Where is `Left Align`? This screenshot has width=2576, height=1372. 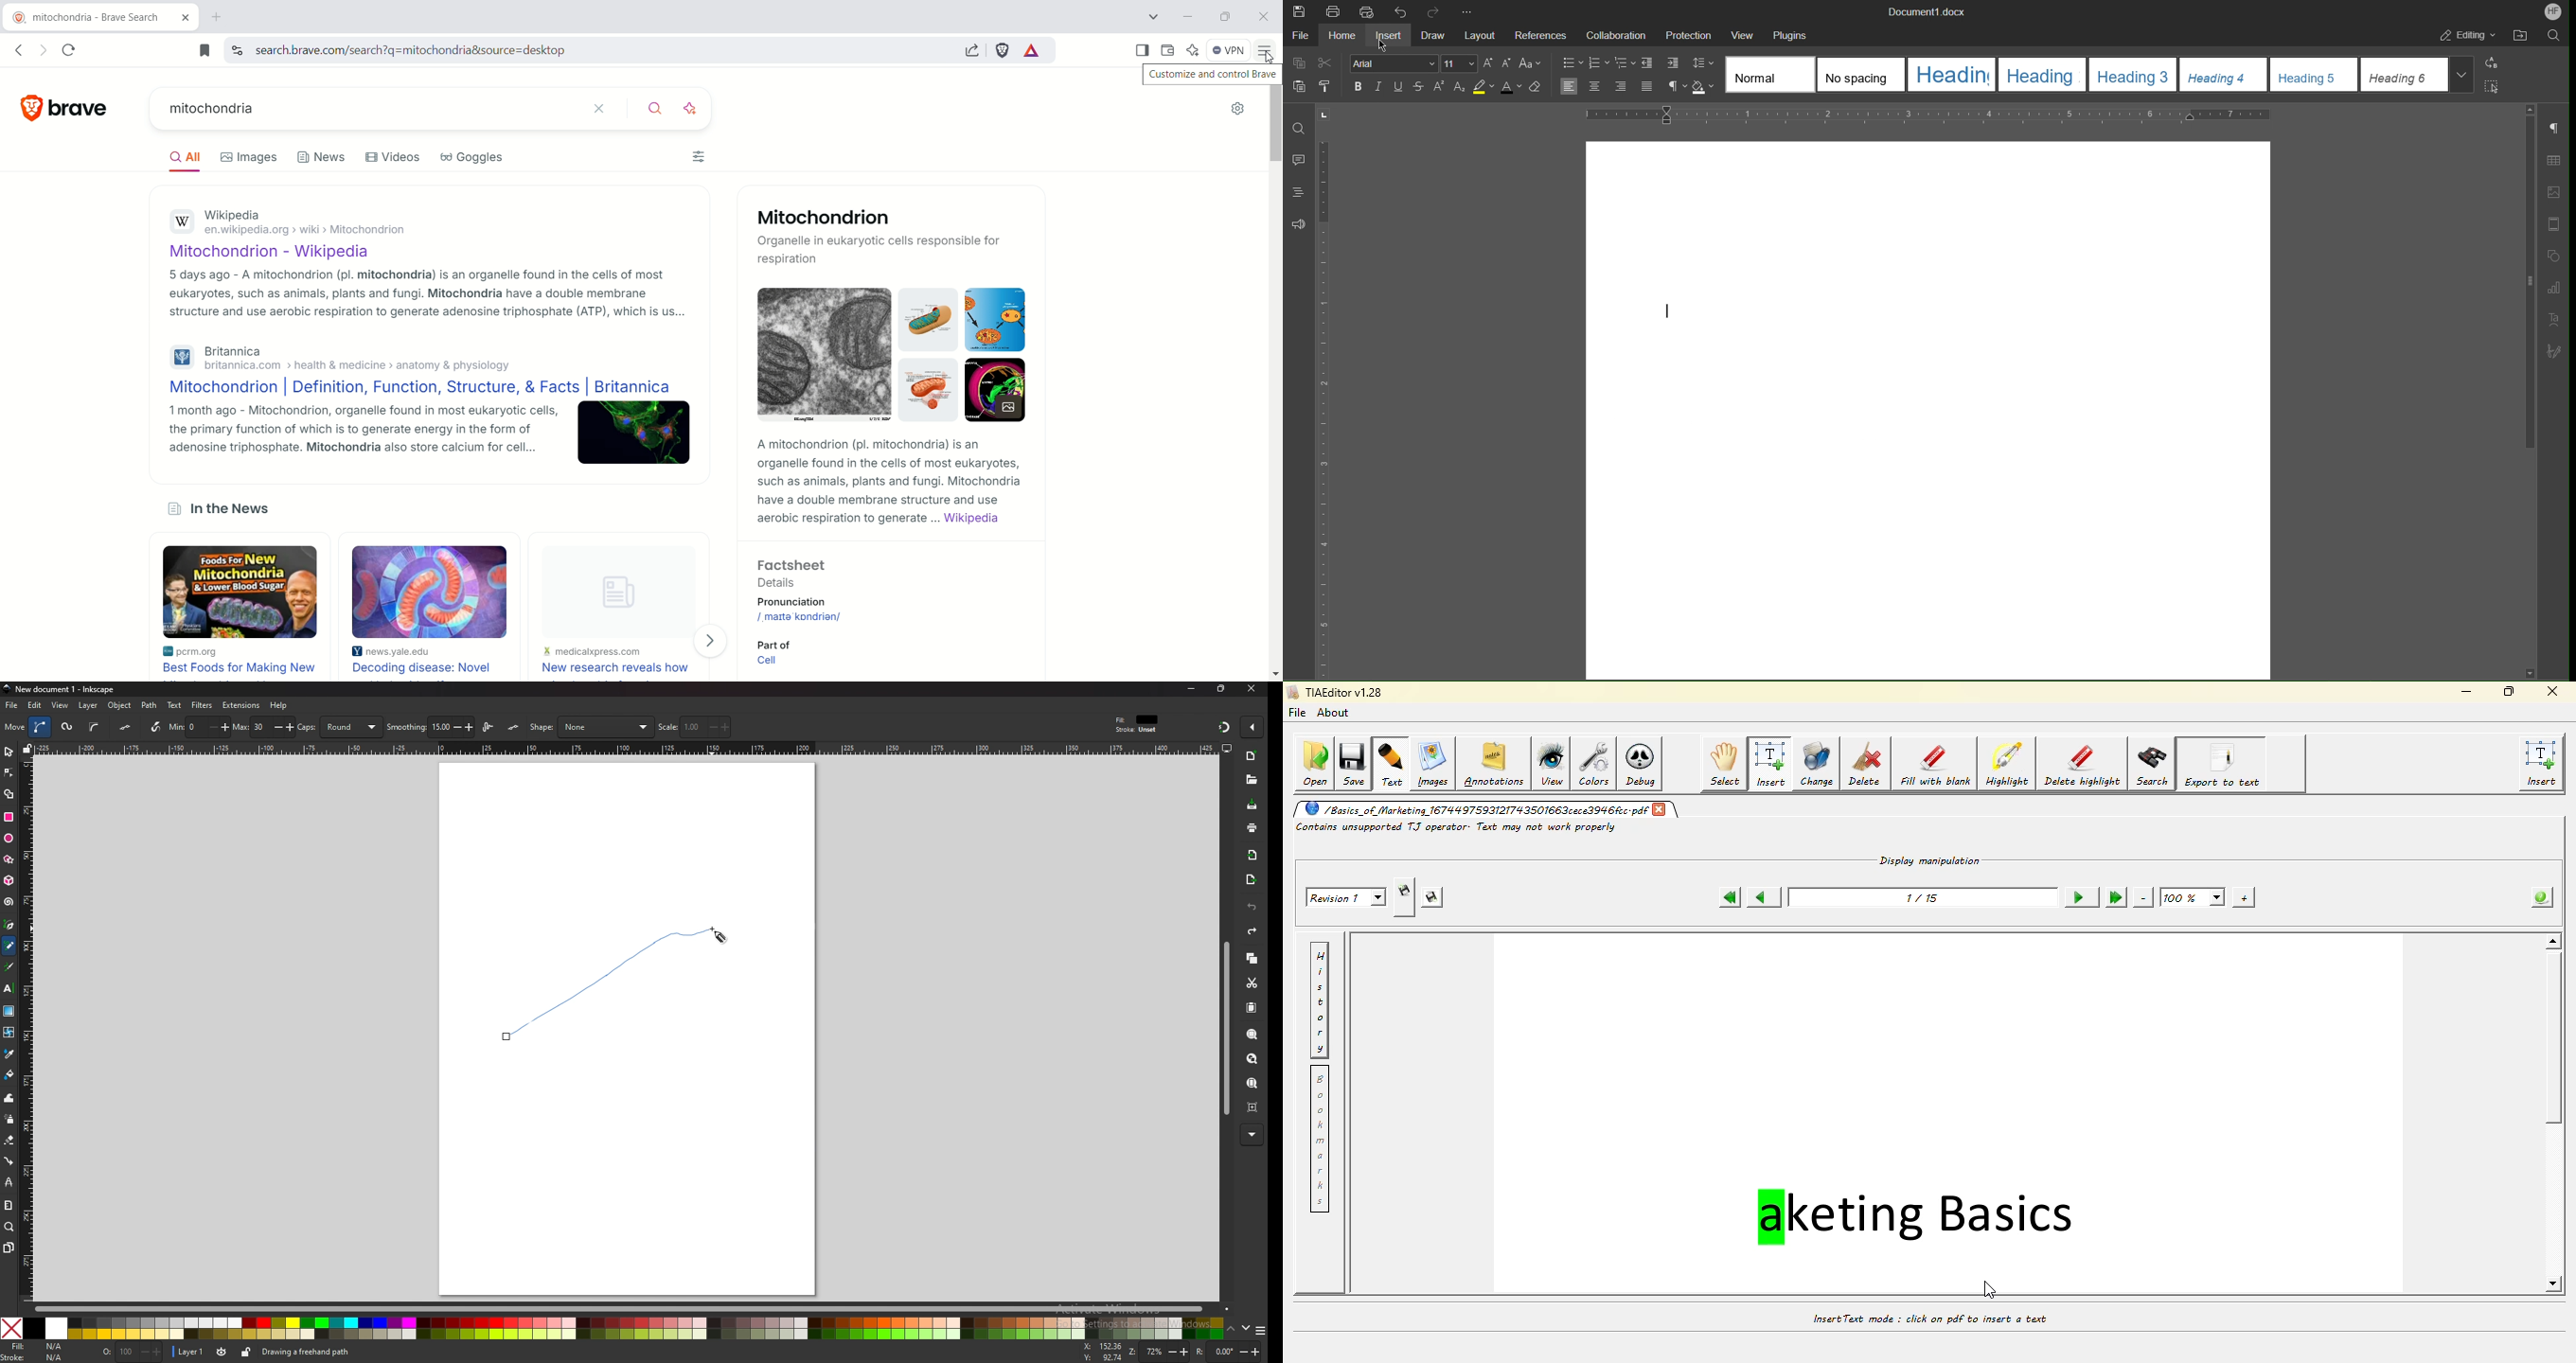 Left Align is located at coordinates (1568, 87).